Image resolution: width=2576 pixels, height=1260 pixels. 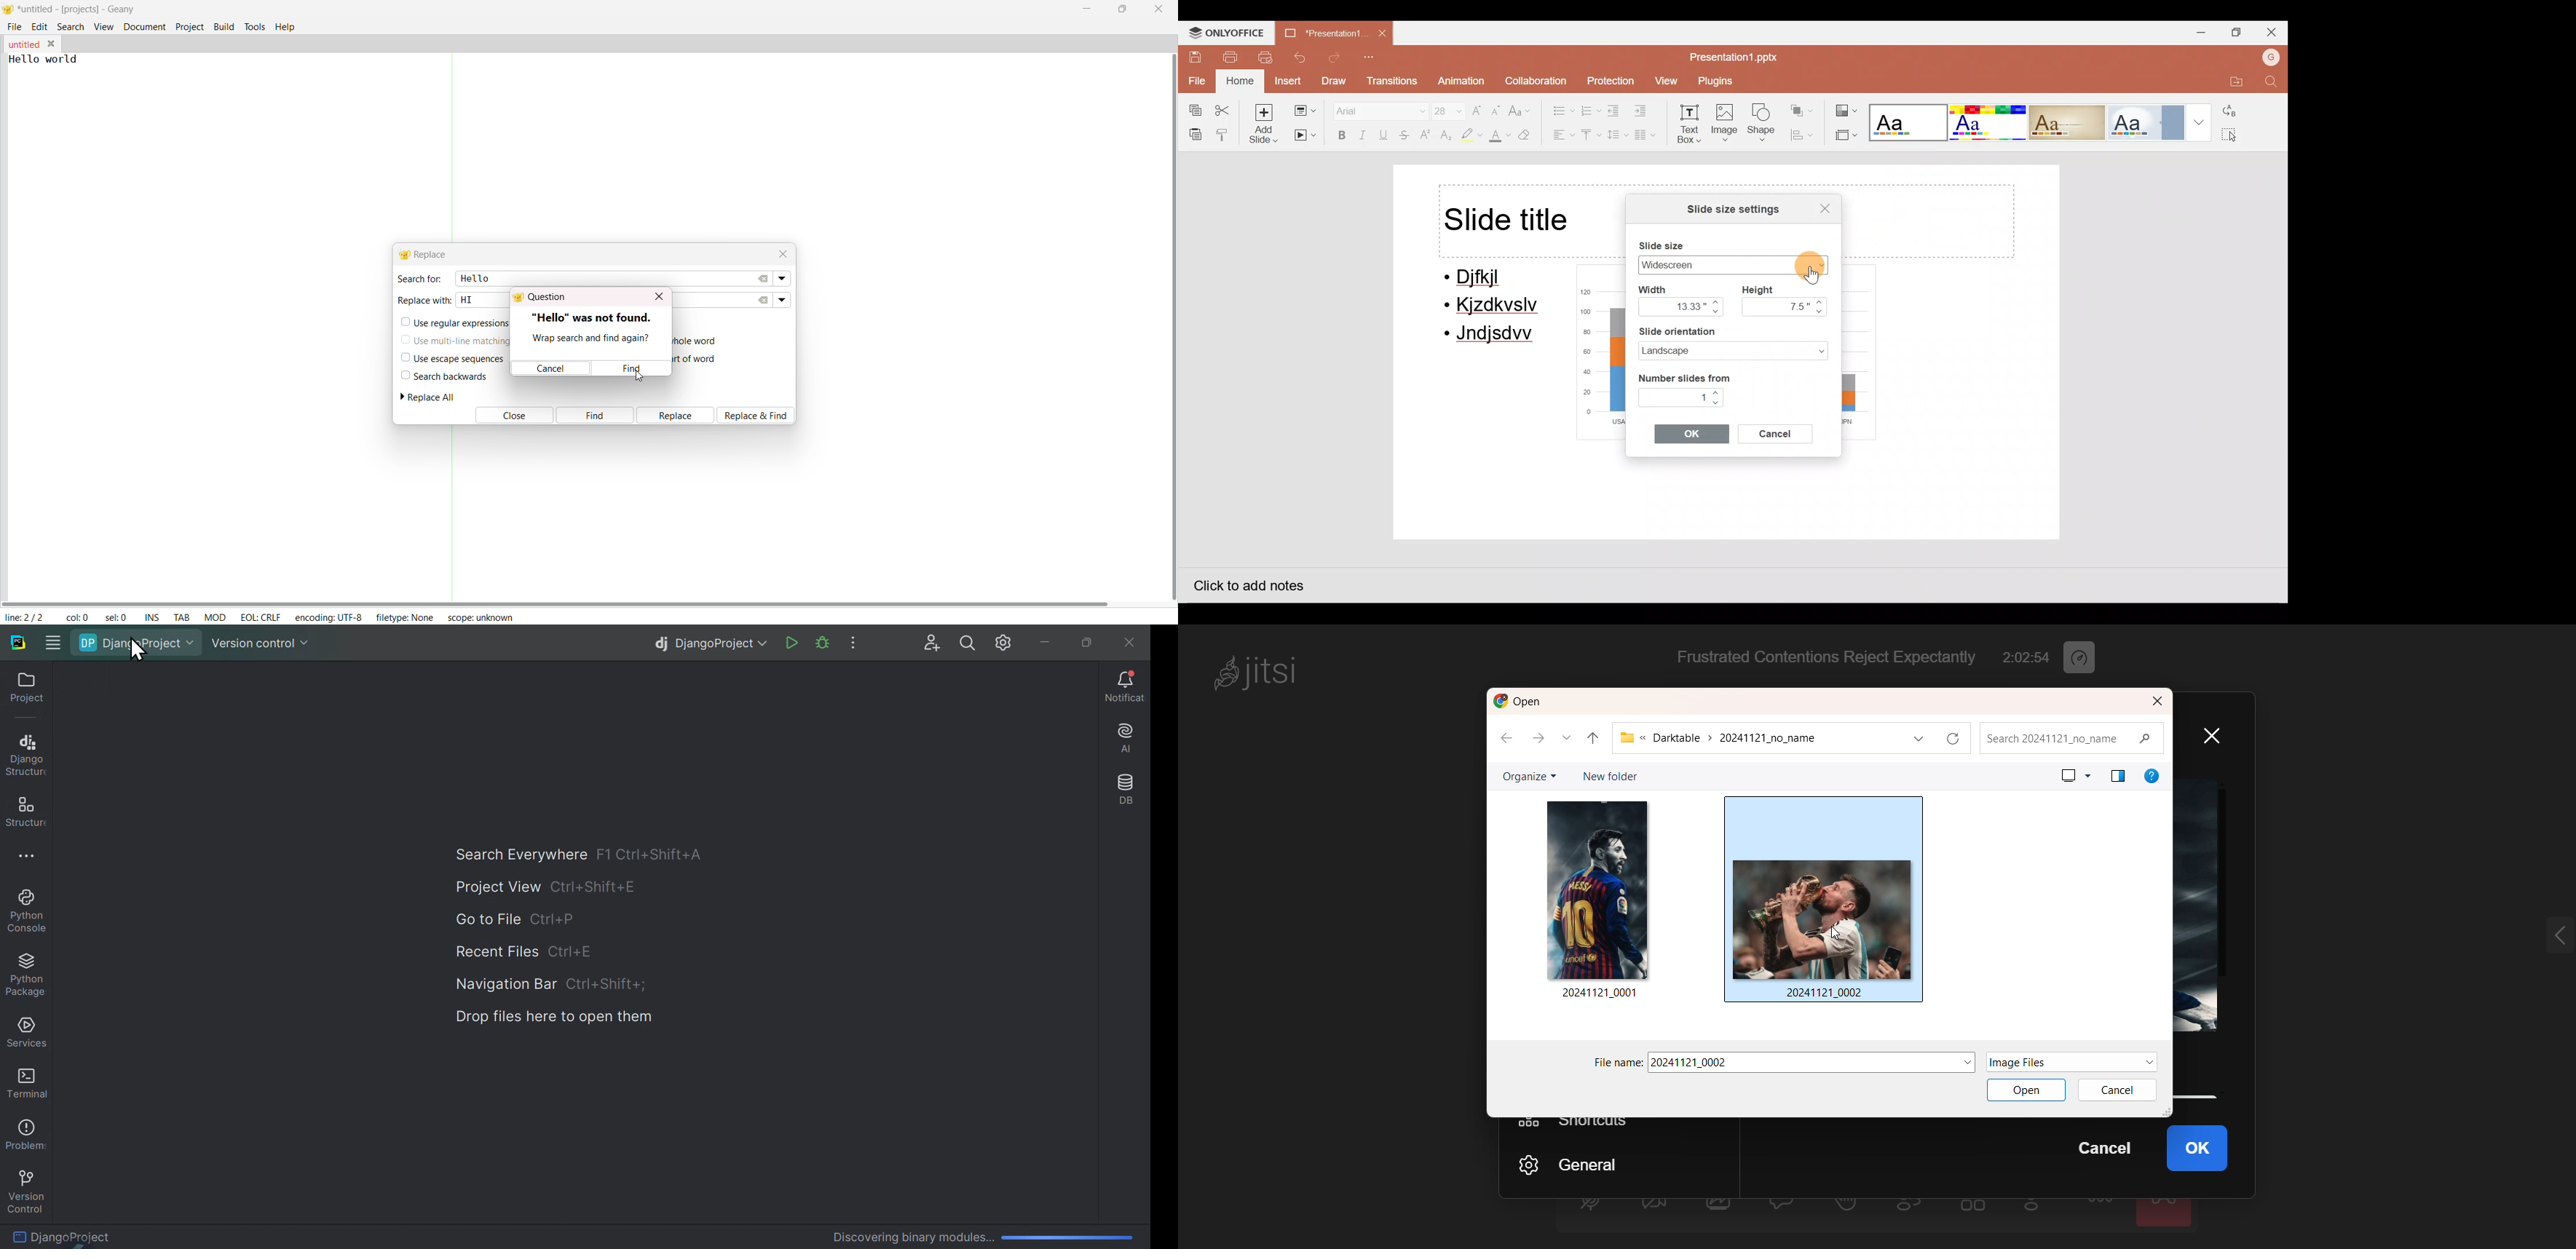 I want to click on file, so click(x=15, y=25).